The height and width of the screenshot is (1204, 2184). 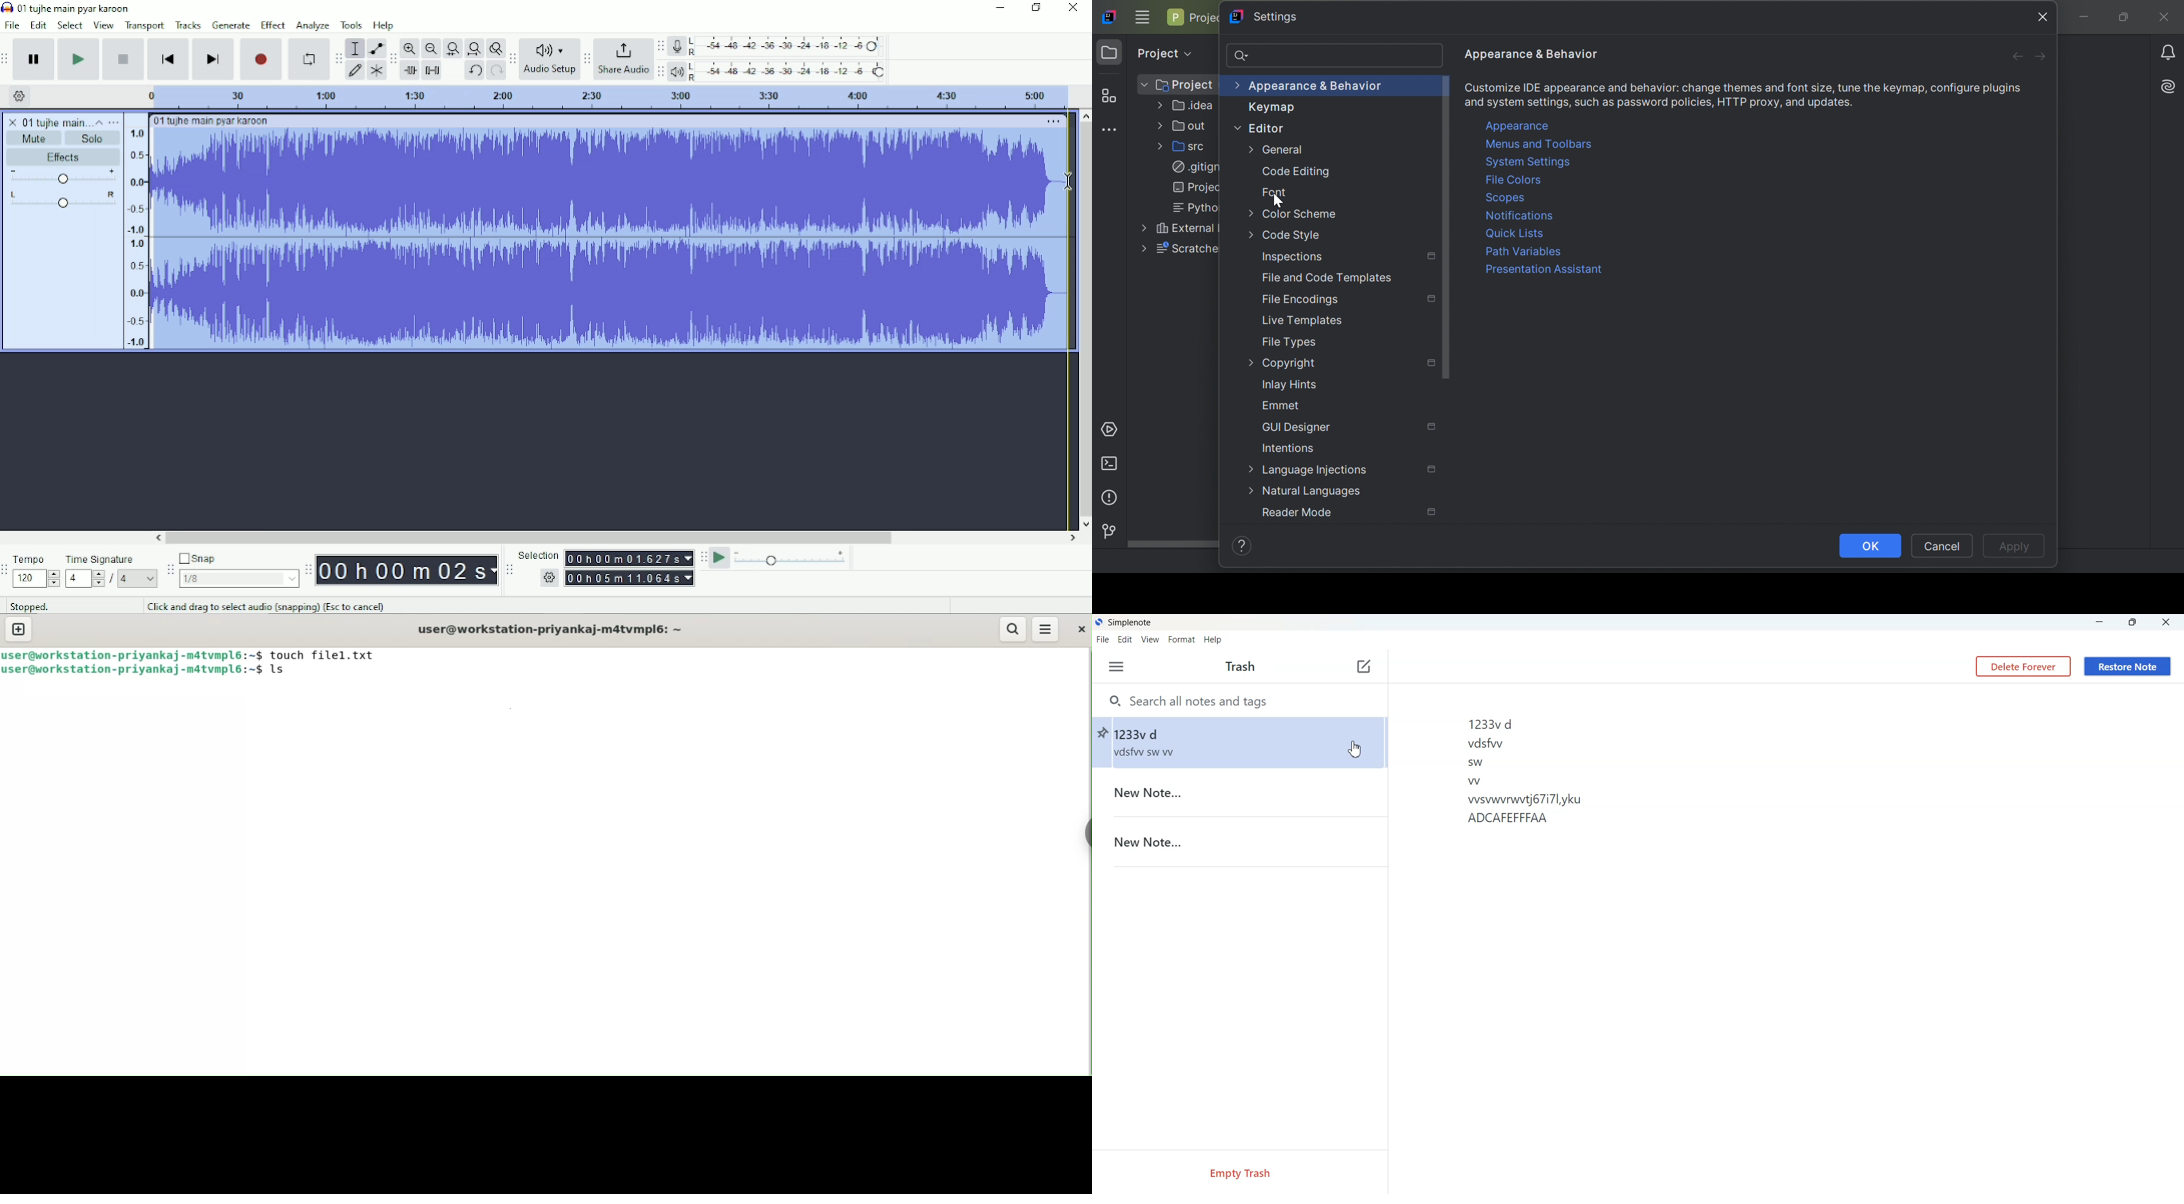 What do you see at coordinates (7, 570) in the screenshot?
I see `Audacity time signature toolbar` at bounding box center [7, 570].